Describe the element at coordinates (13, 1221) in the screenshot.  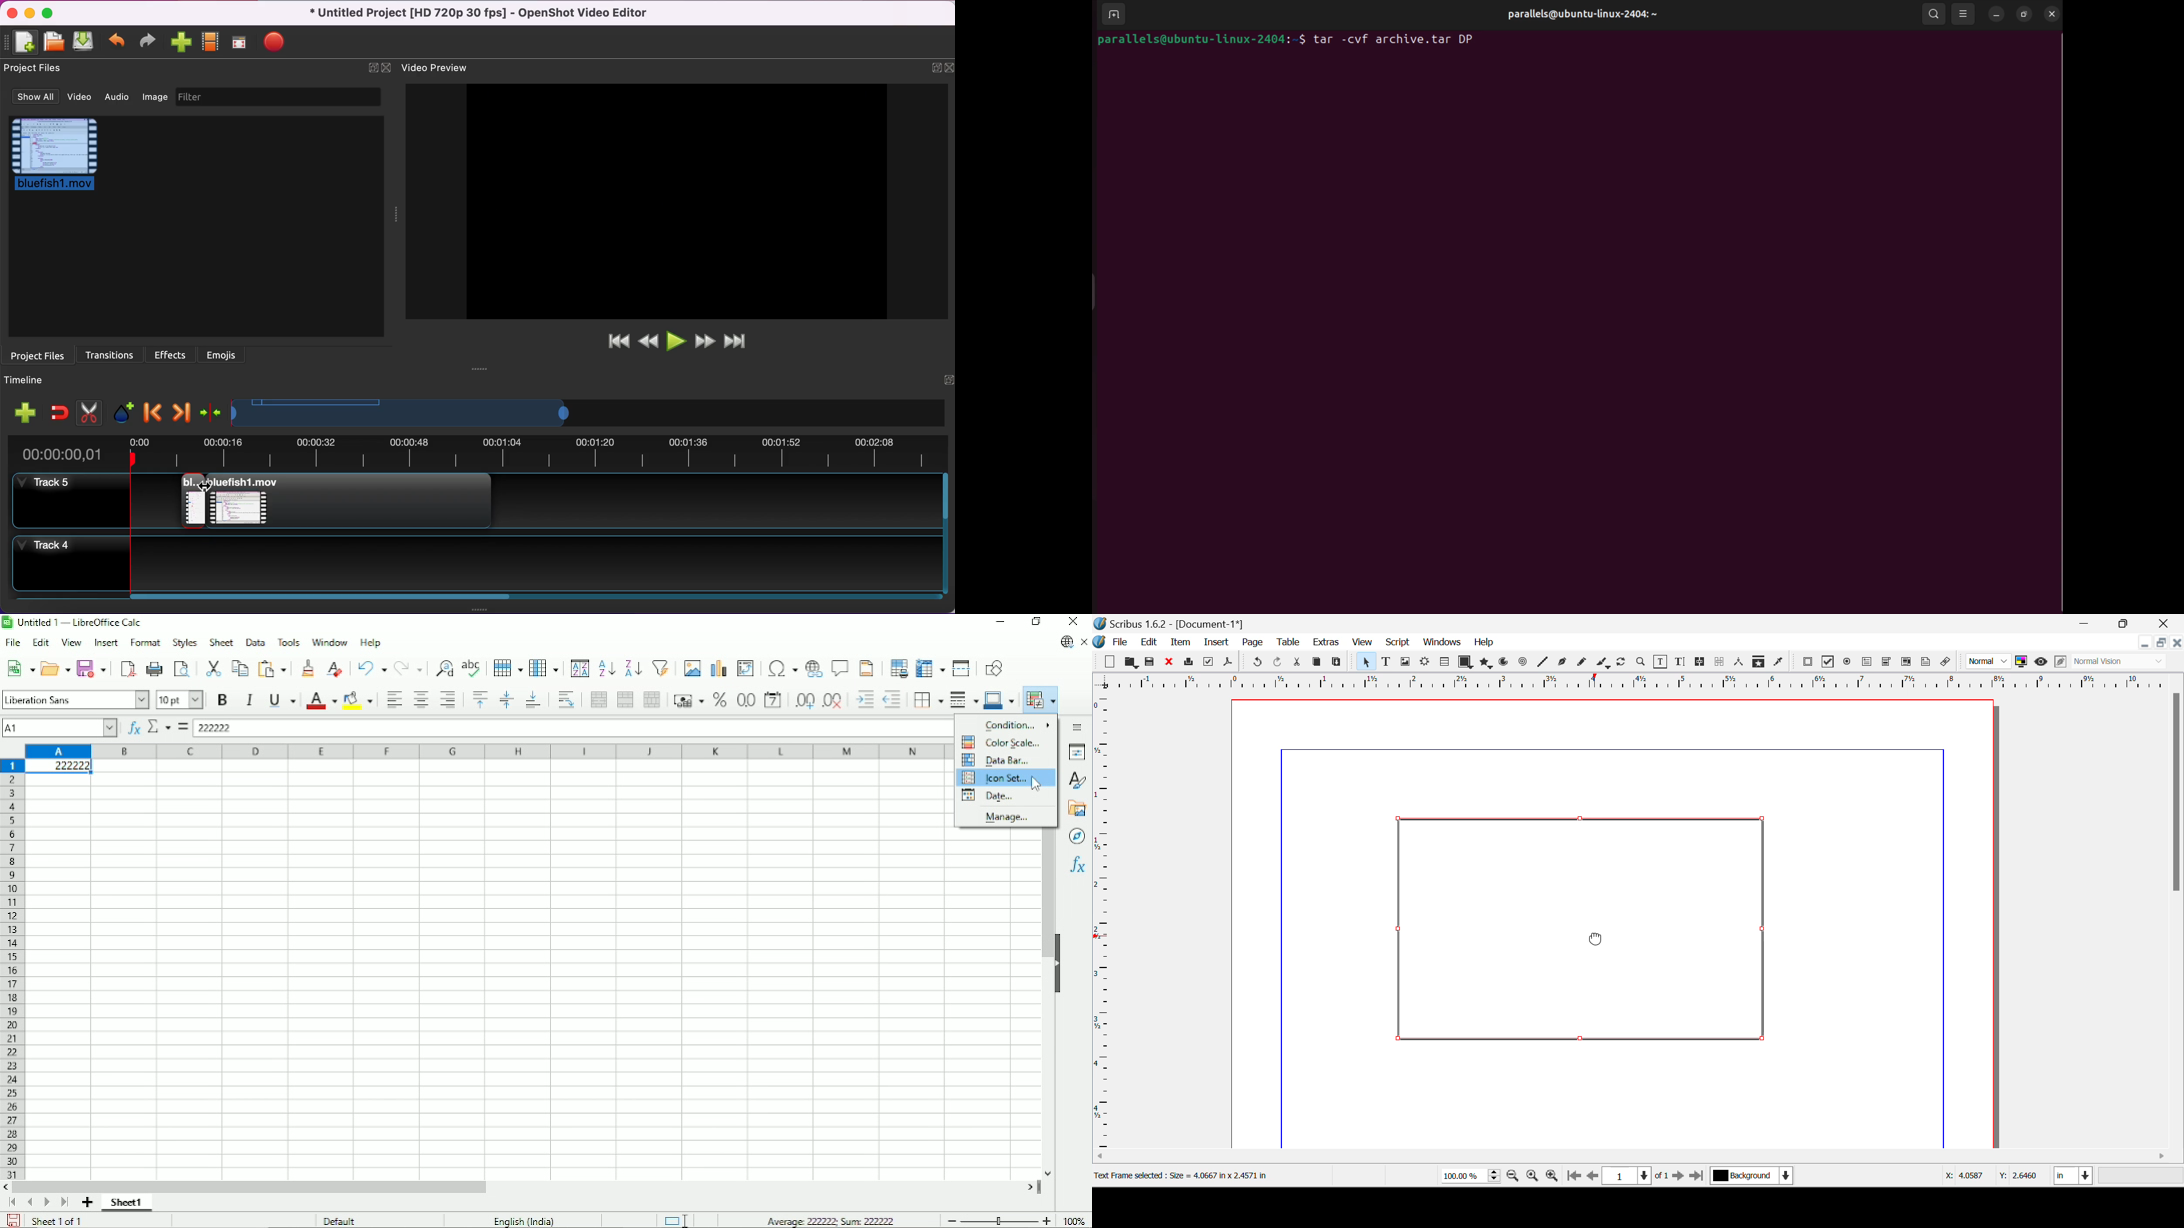
I see `Save` at that location.